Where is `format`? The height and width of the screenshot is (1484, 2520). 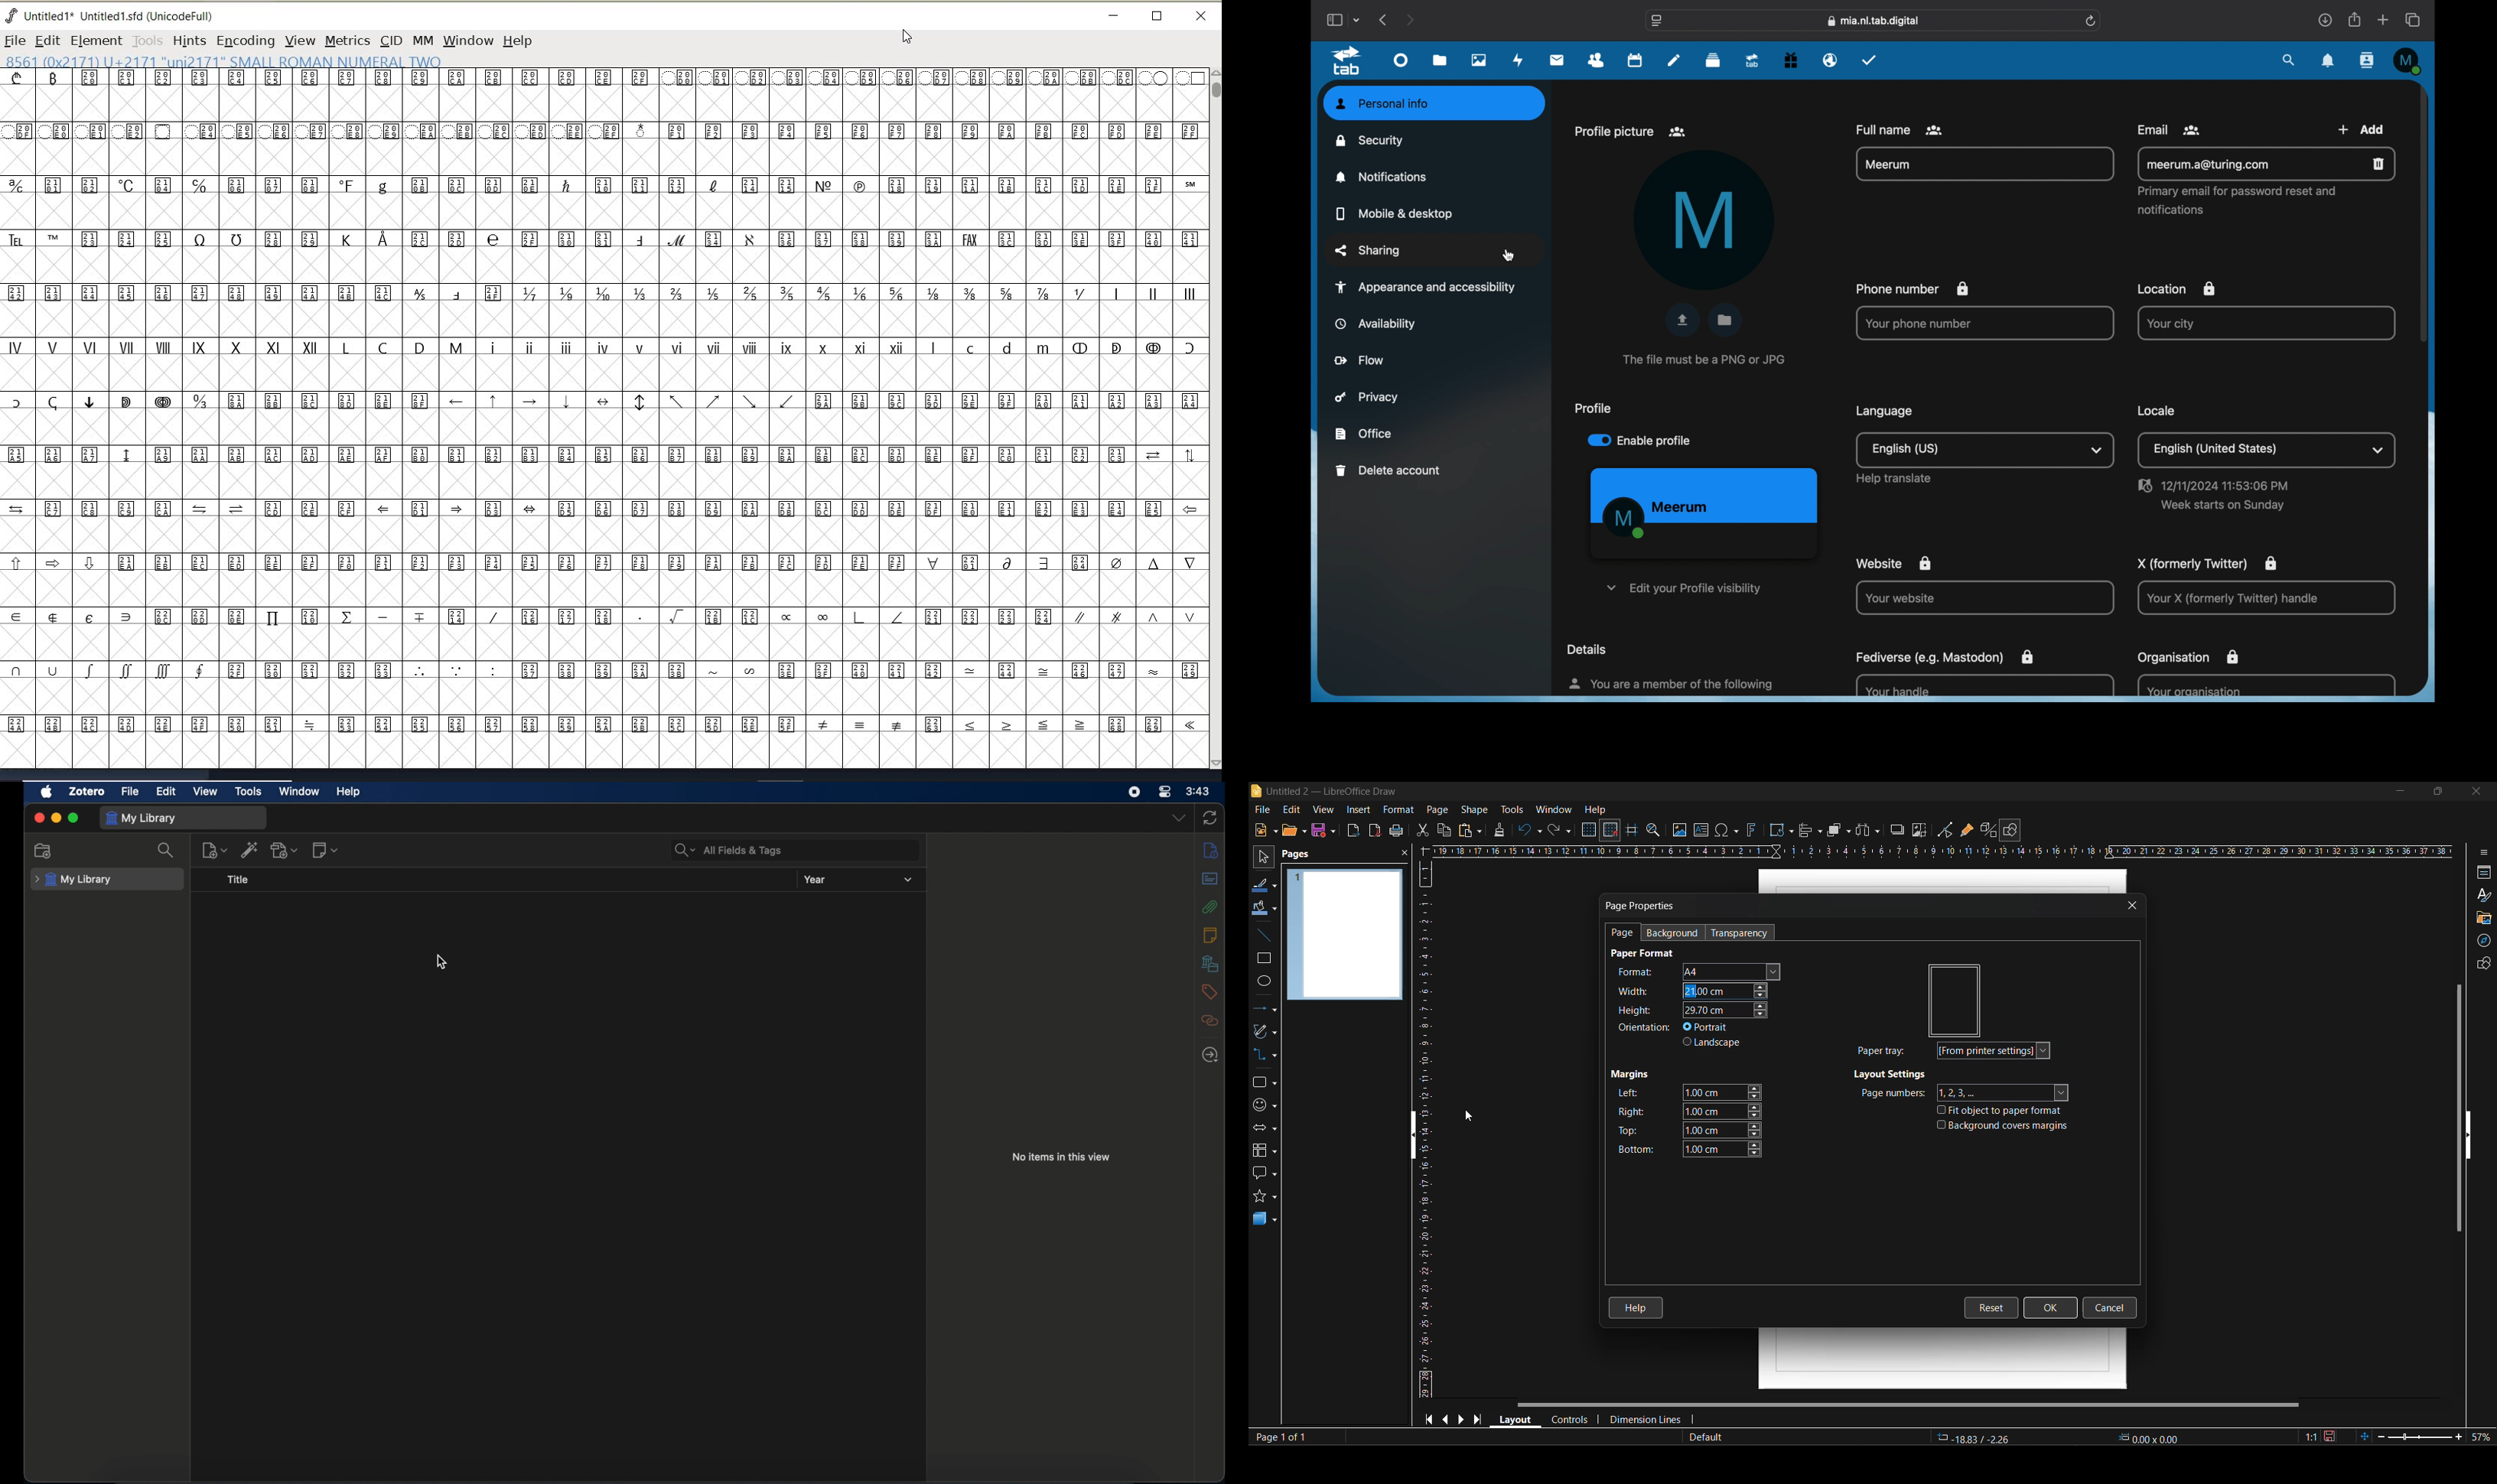 format is located at coordinates (1397, 809).